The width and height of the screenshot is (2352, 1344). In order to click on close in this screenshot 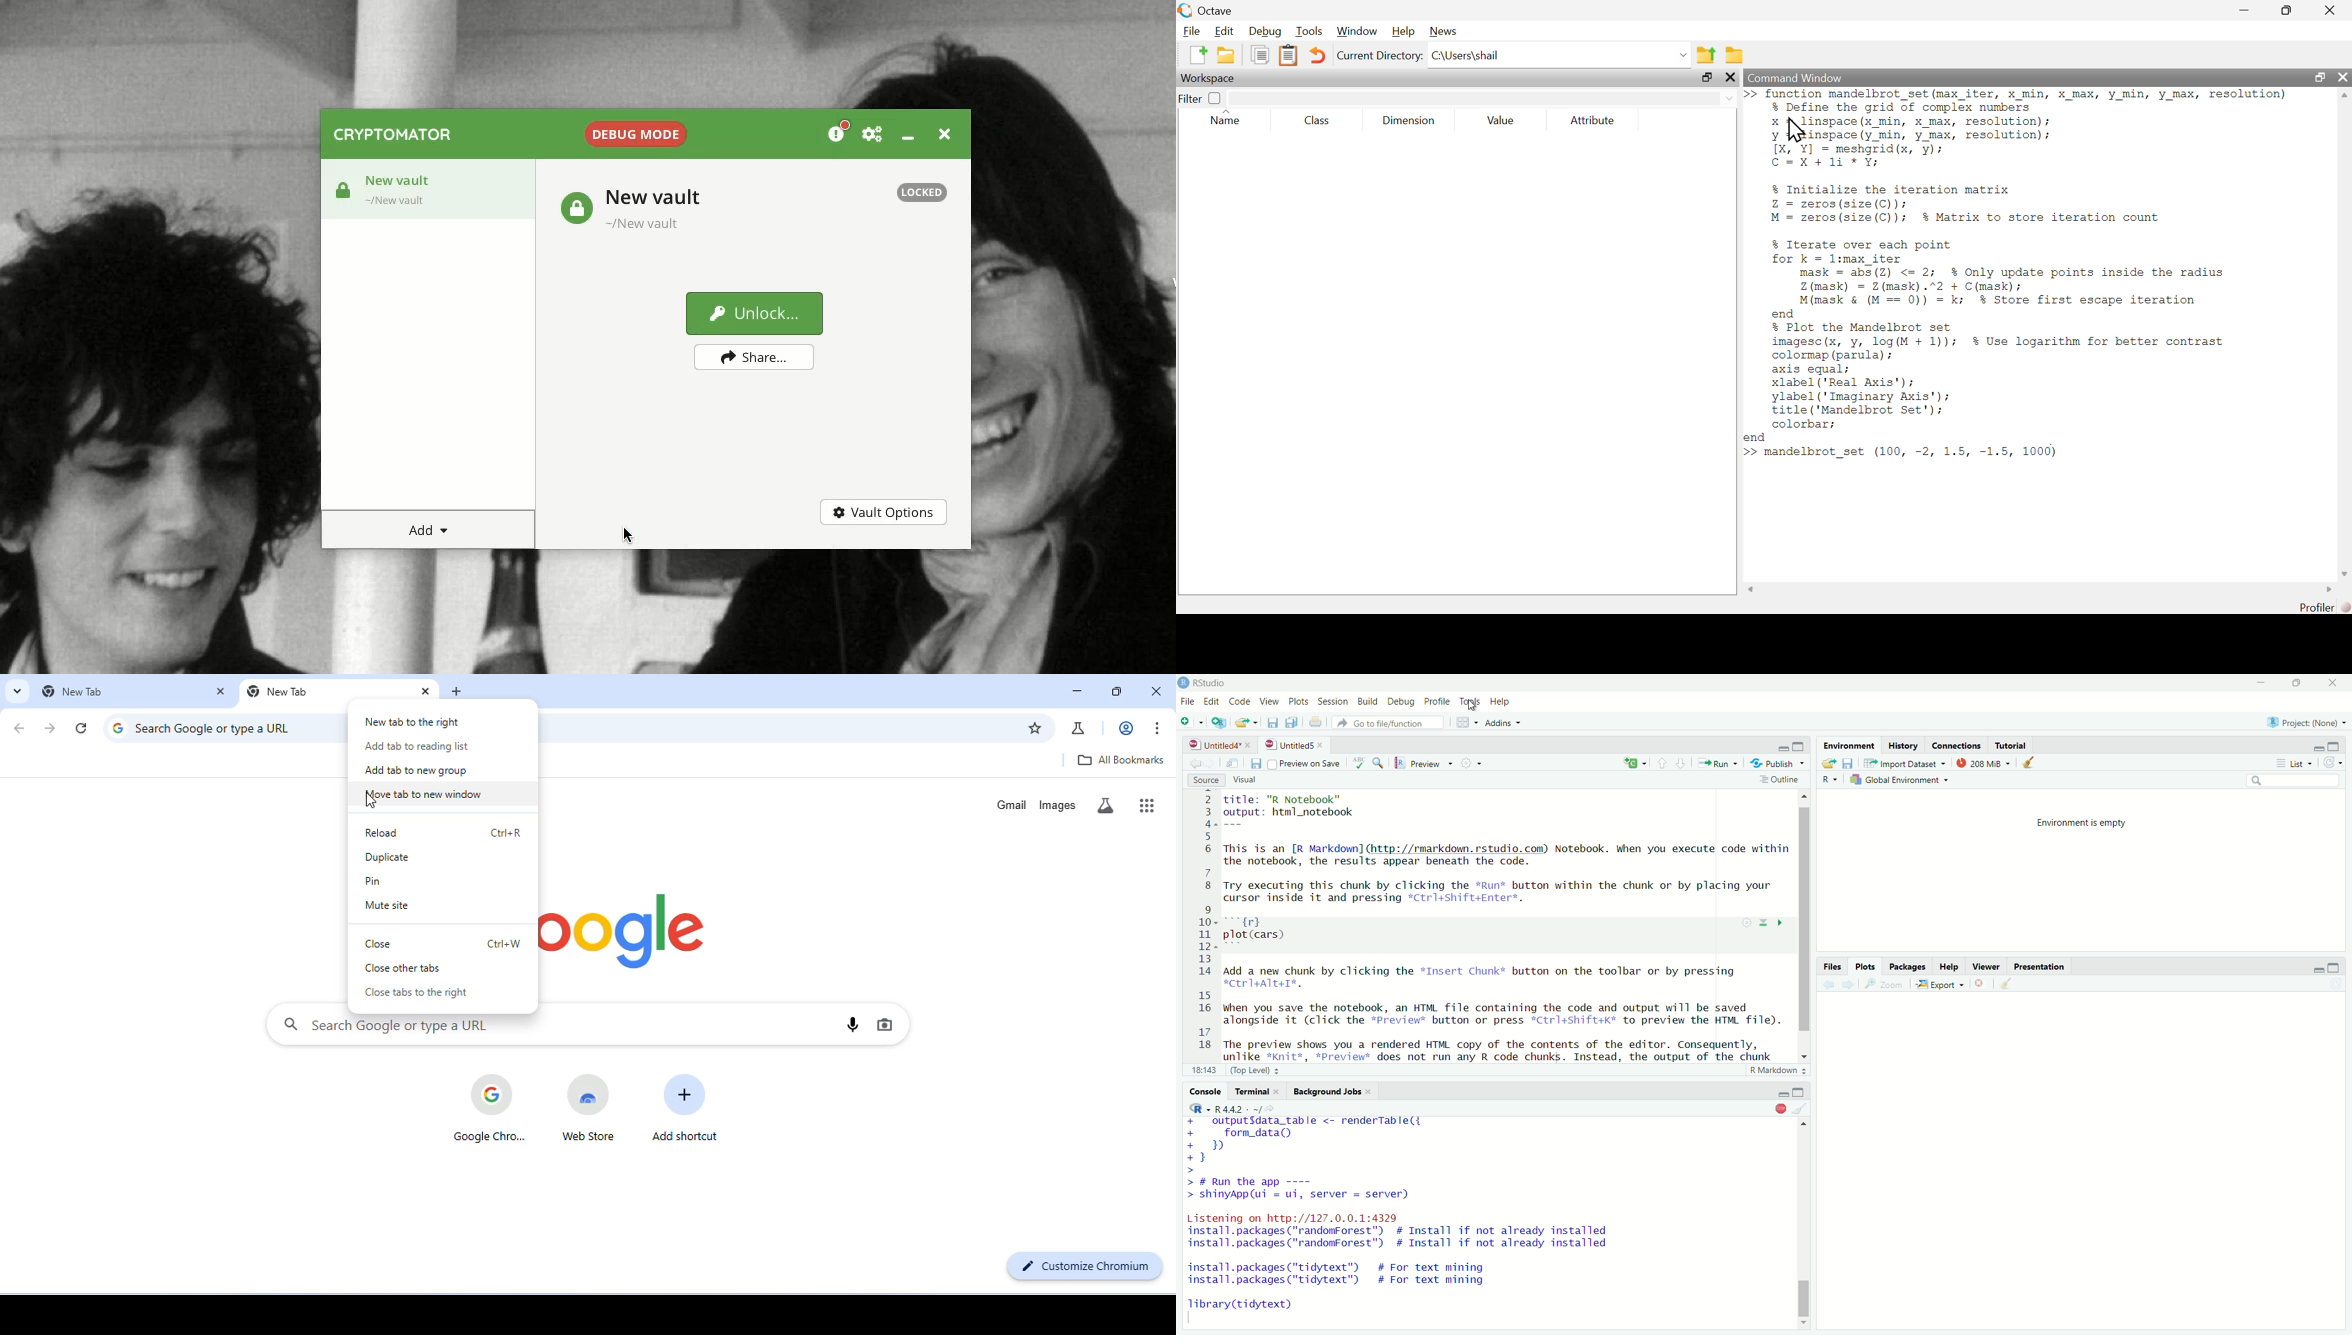, I will do `click(1983, 983)`.